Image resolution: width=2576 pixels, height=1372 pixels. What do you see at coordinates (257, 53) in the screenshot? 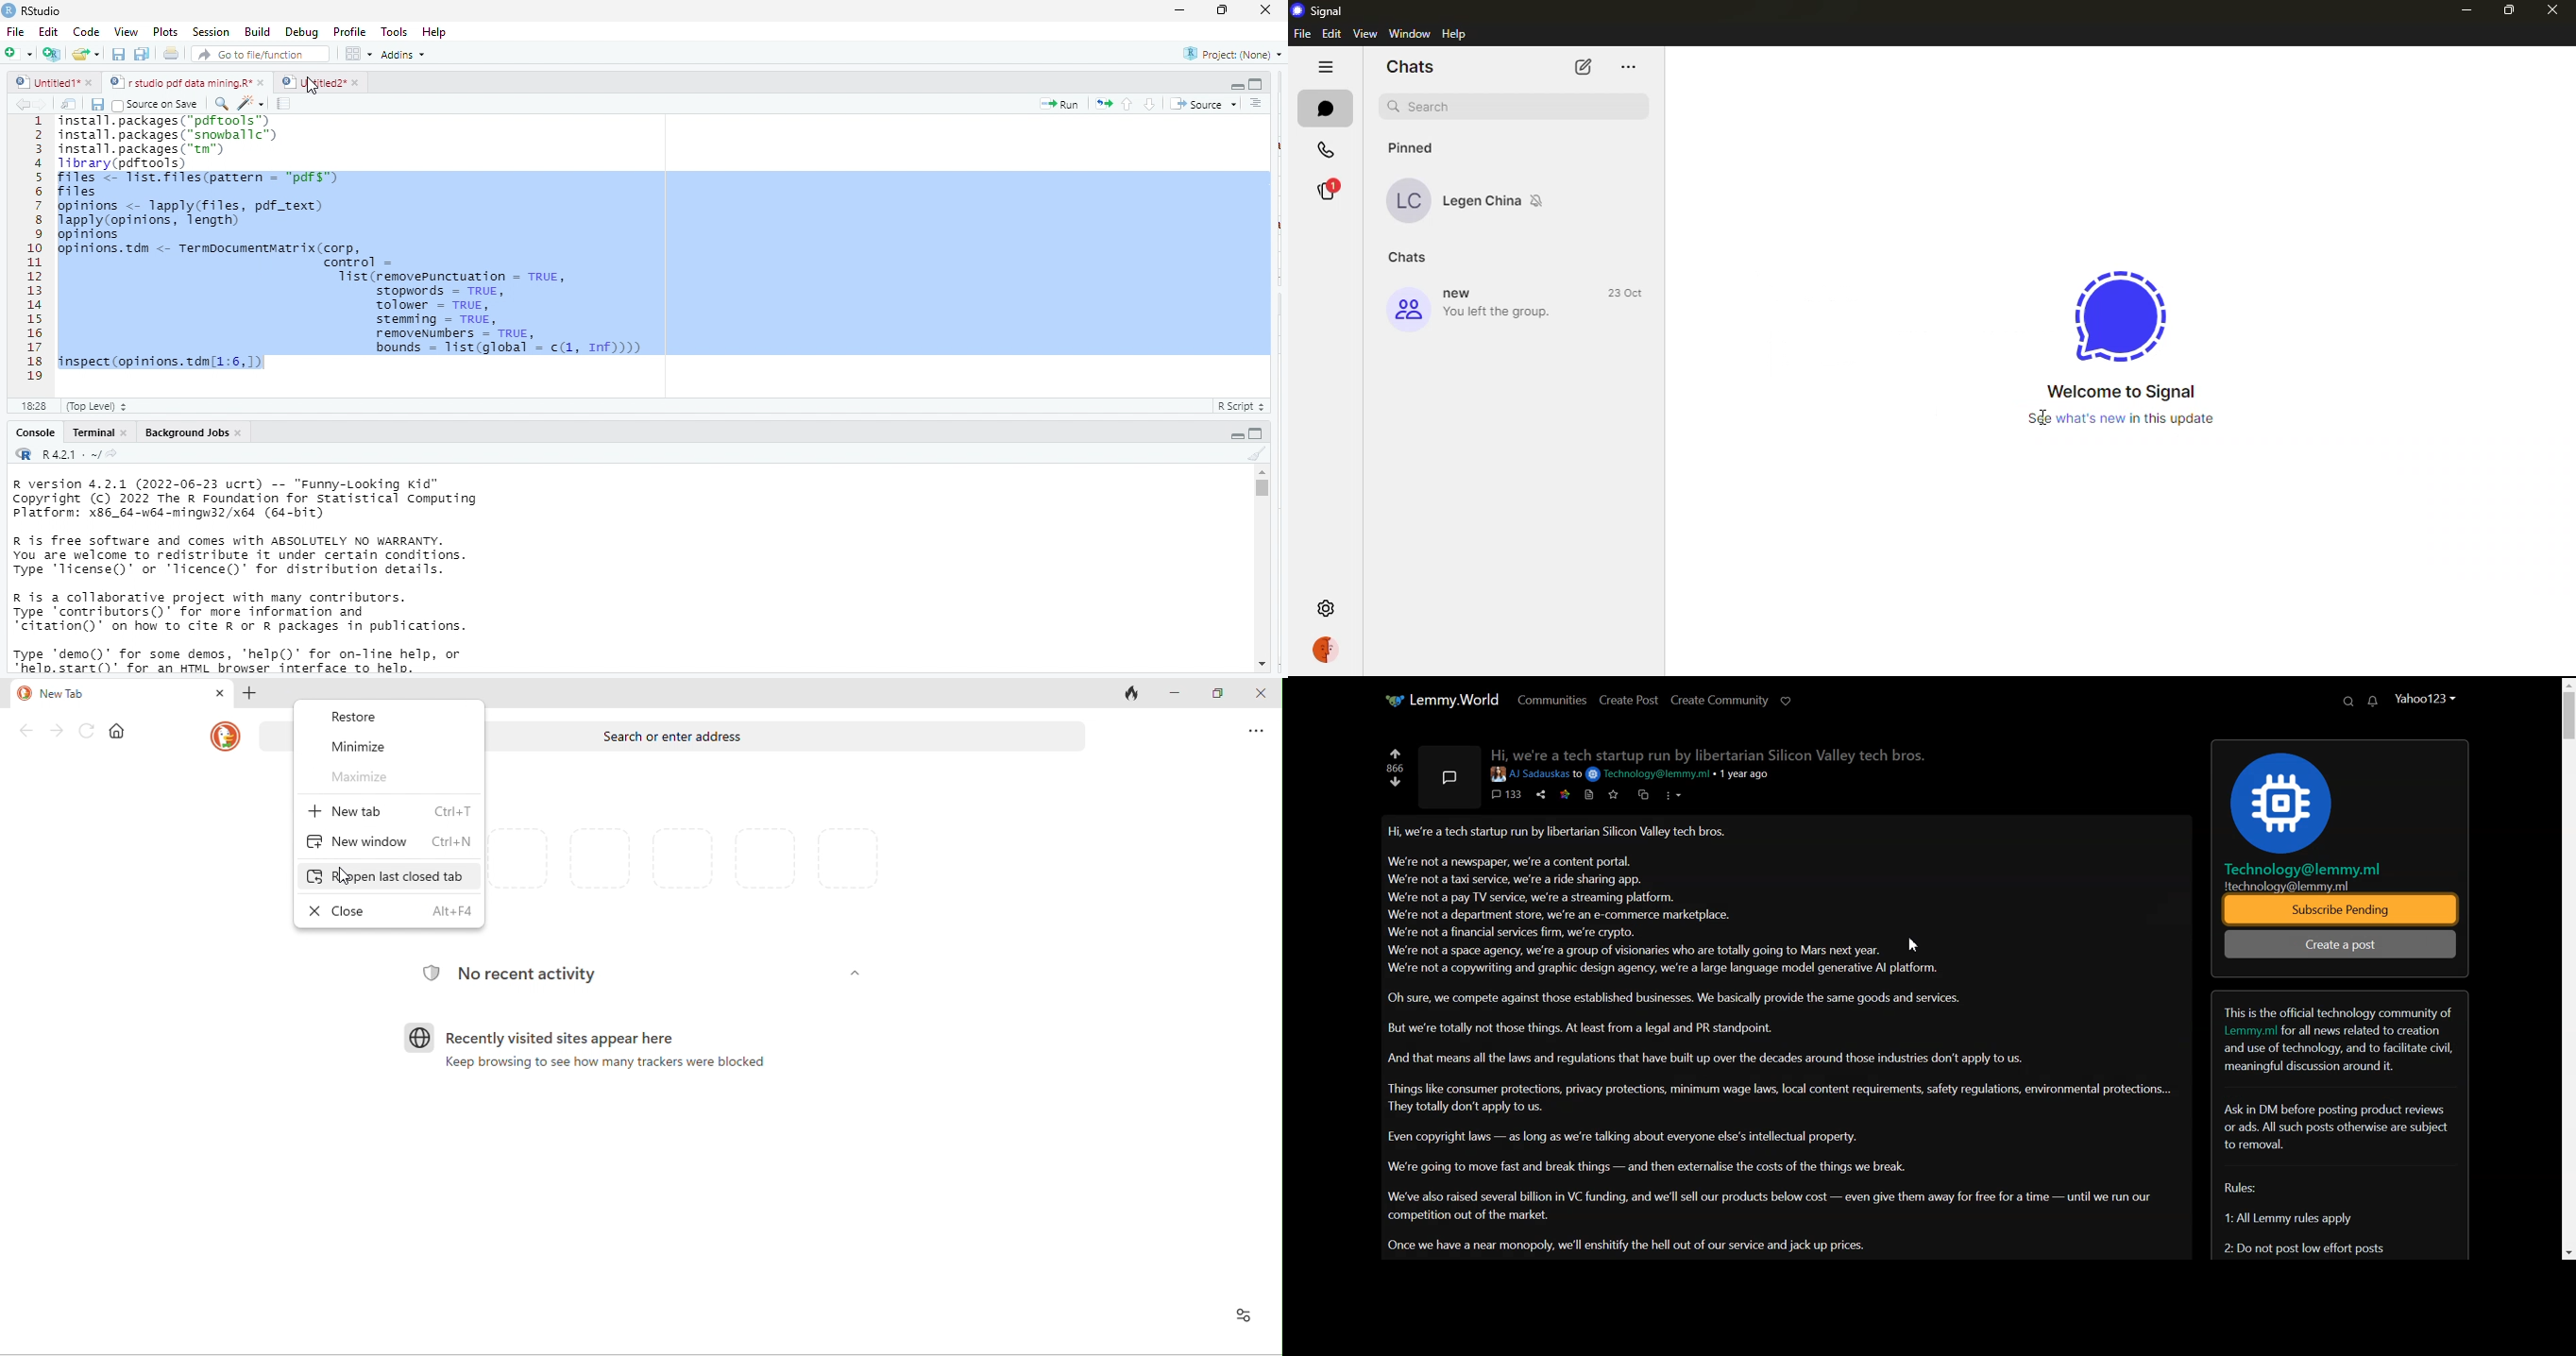
I see `go to file /function` at bounding box center [257, 53].